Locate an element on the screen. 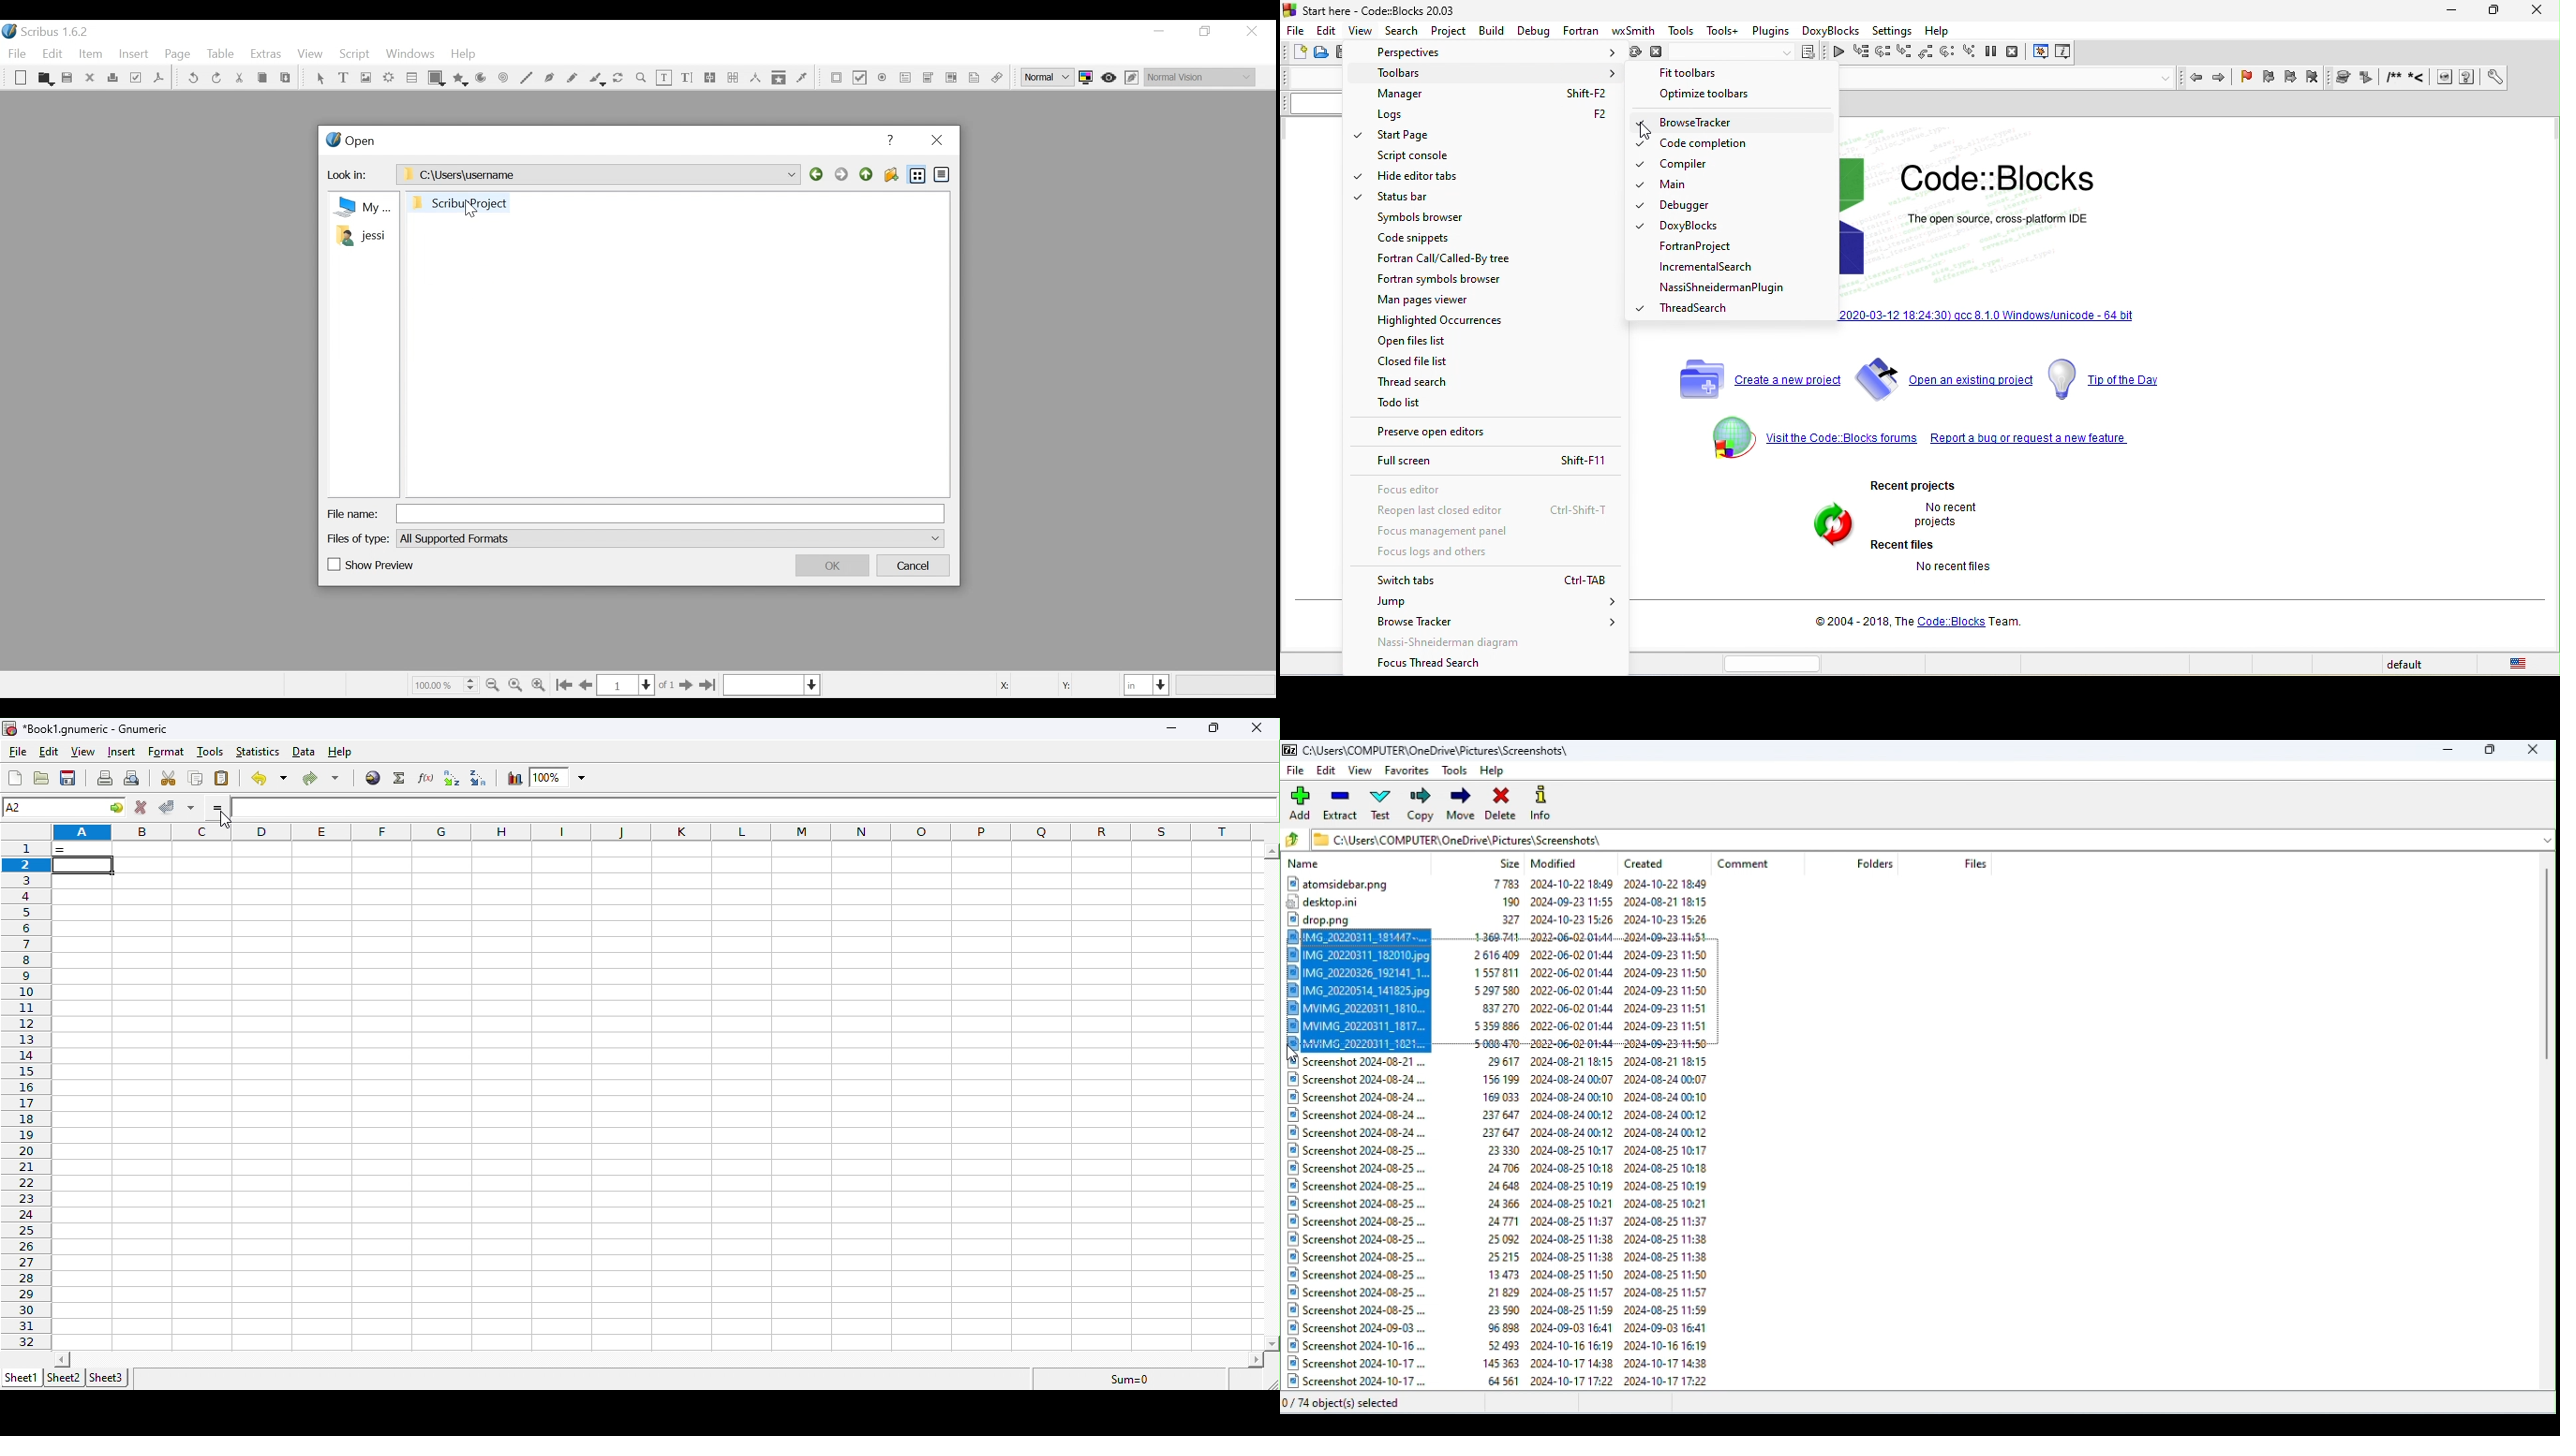  link text frames is located at coordinates (711, 78).